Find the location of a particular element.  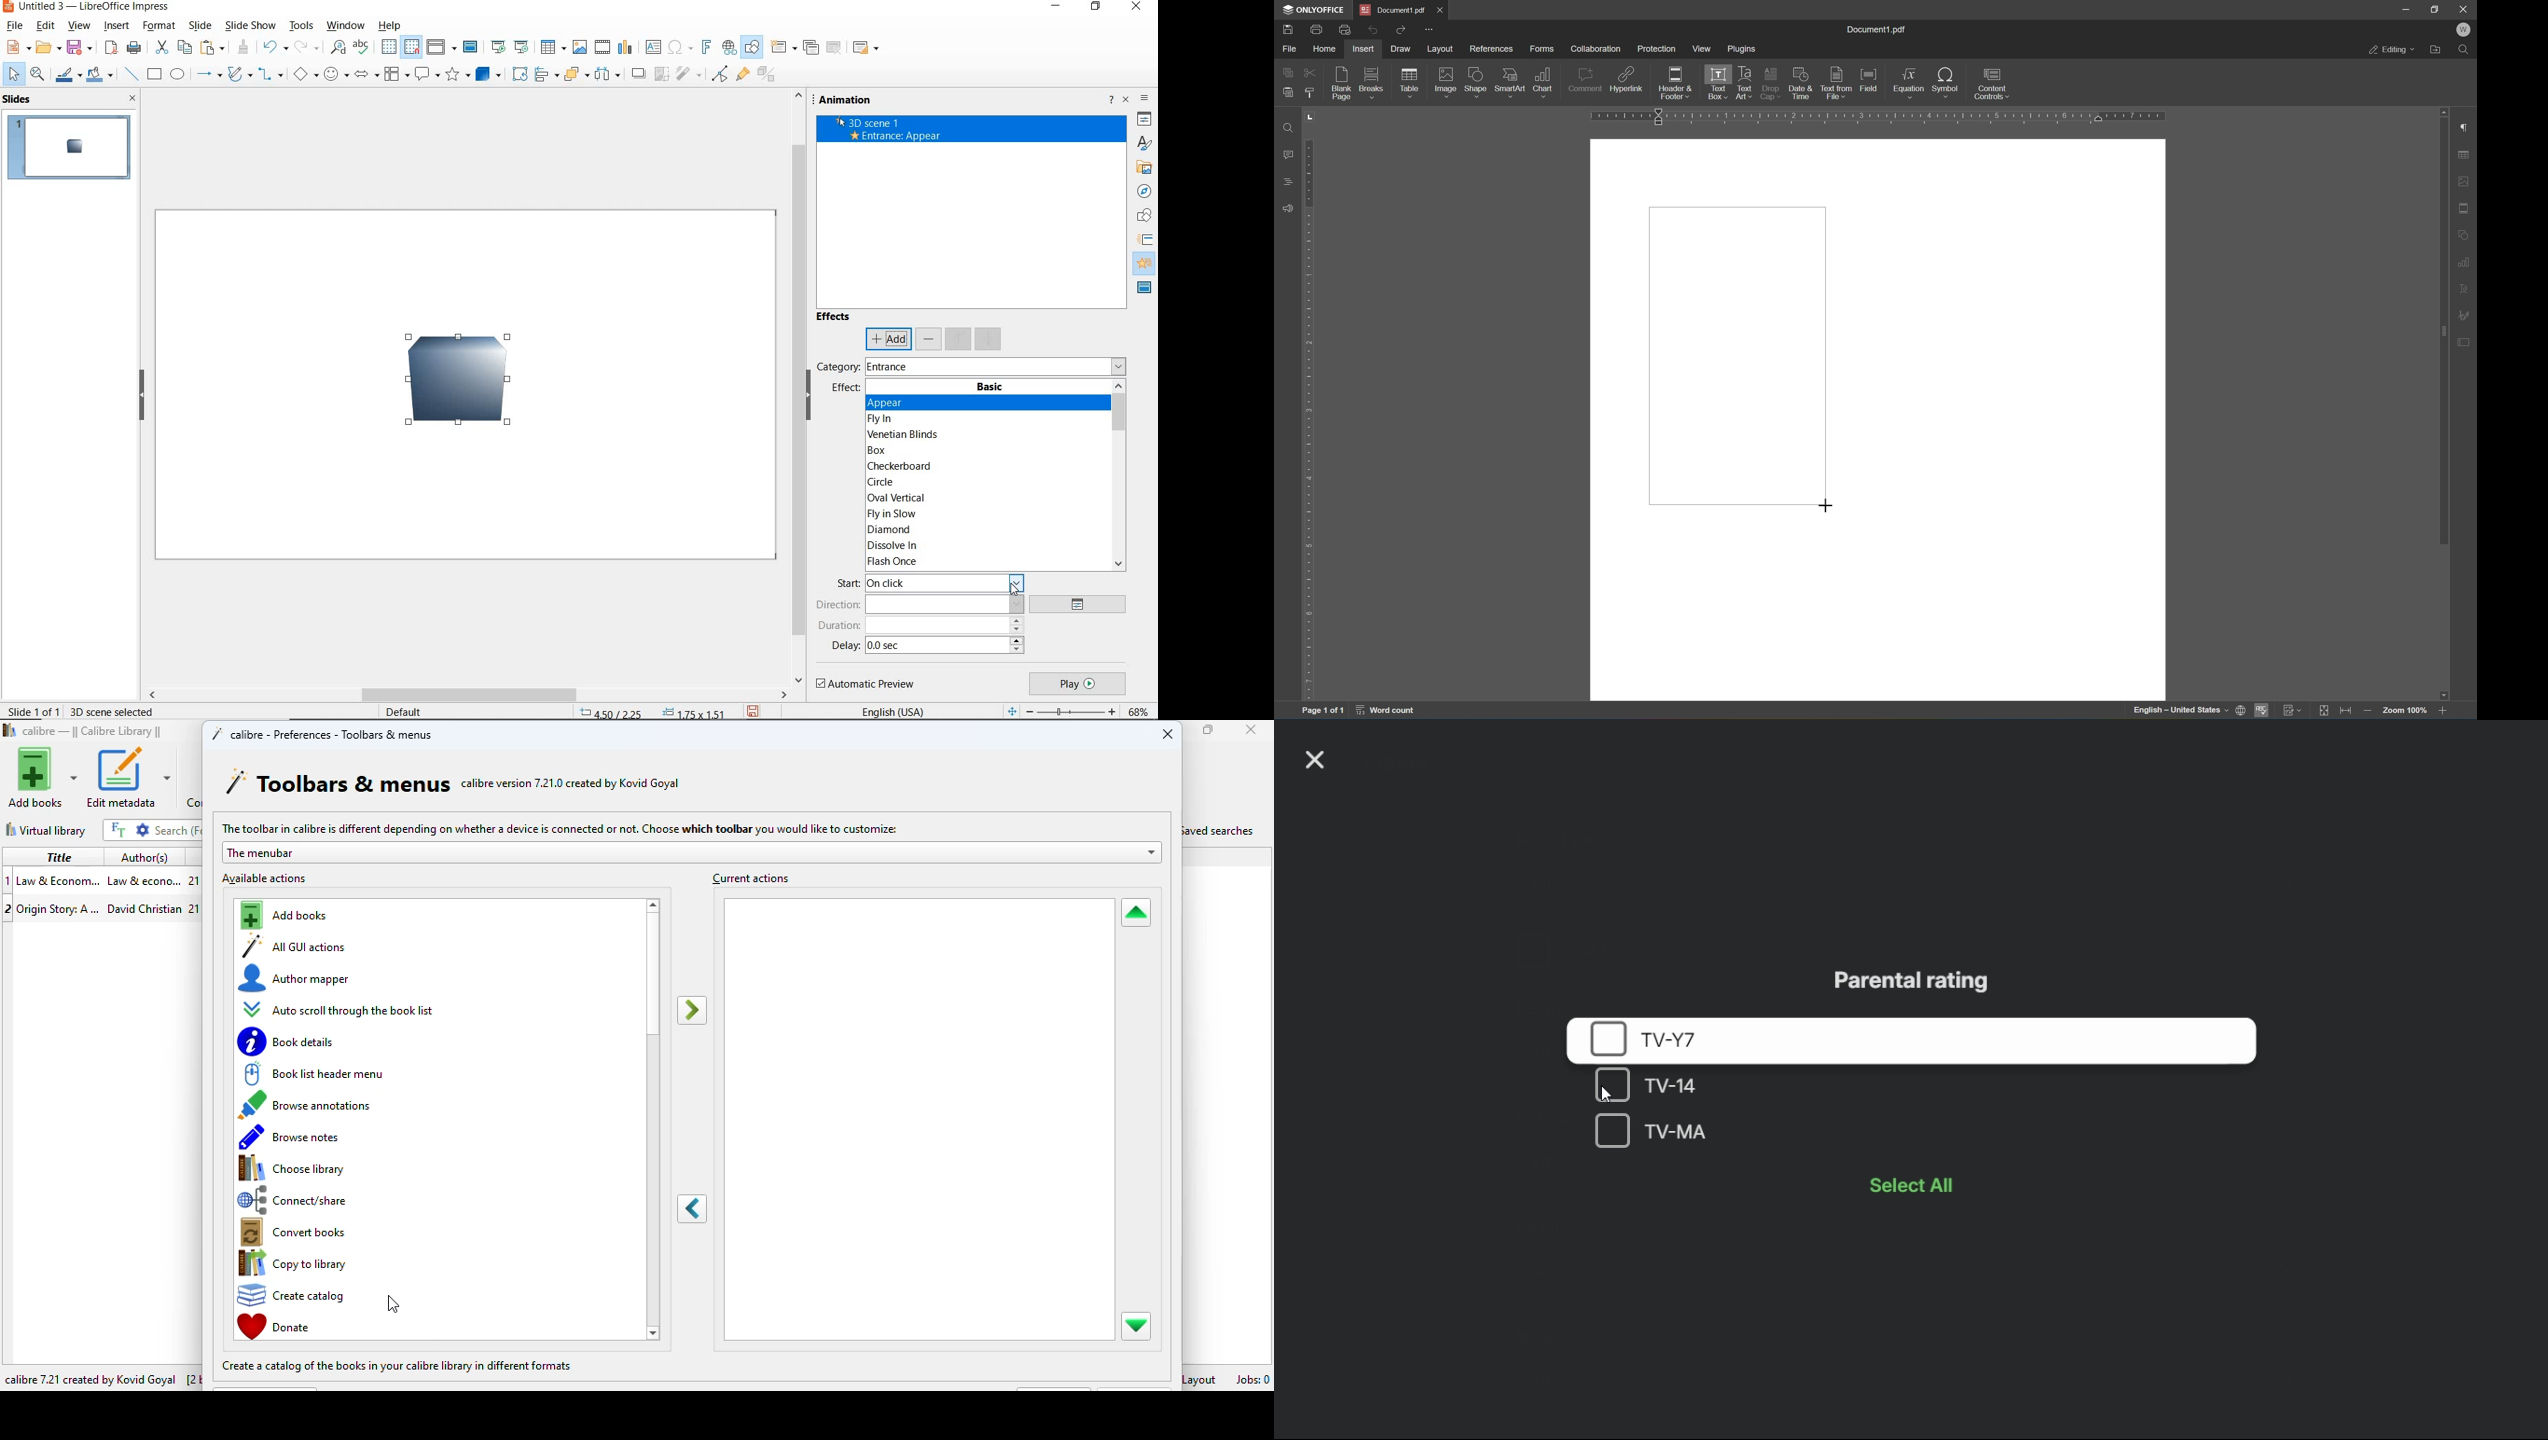

save is located at coordinates (753, 710).